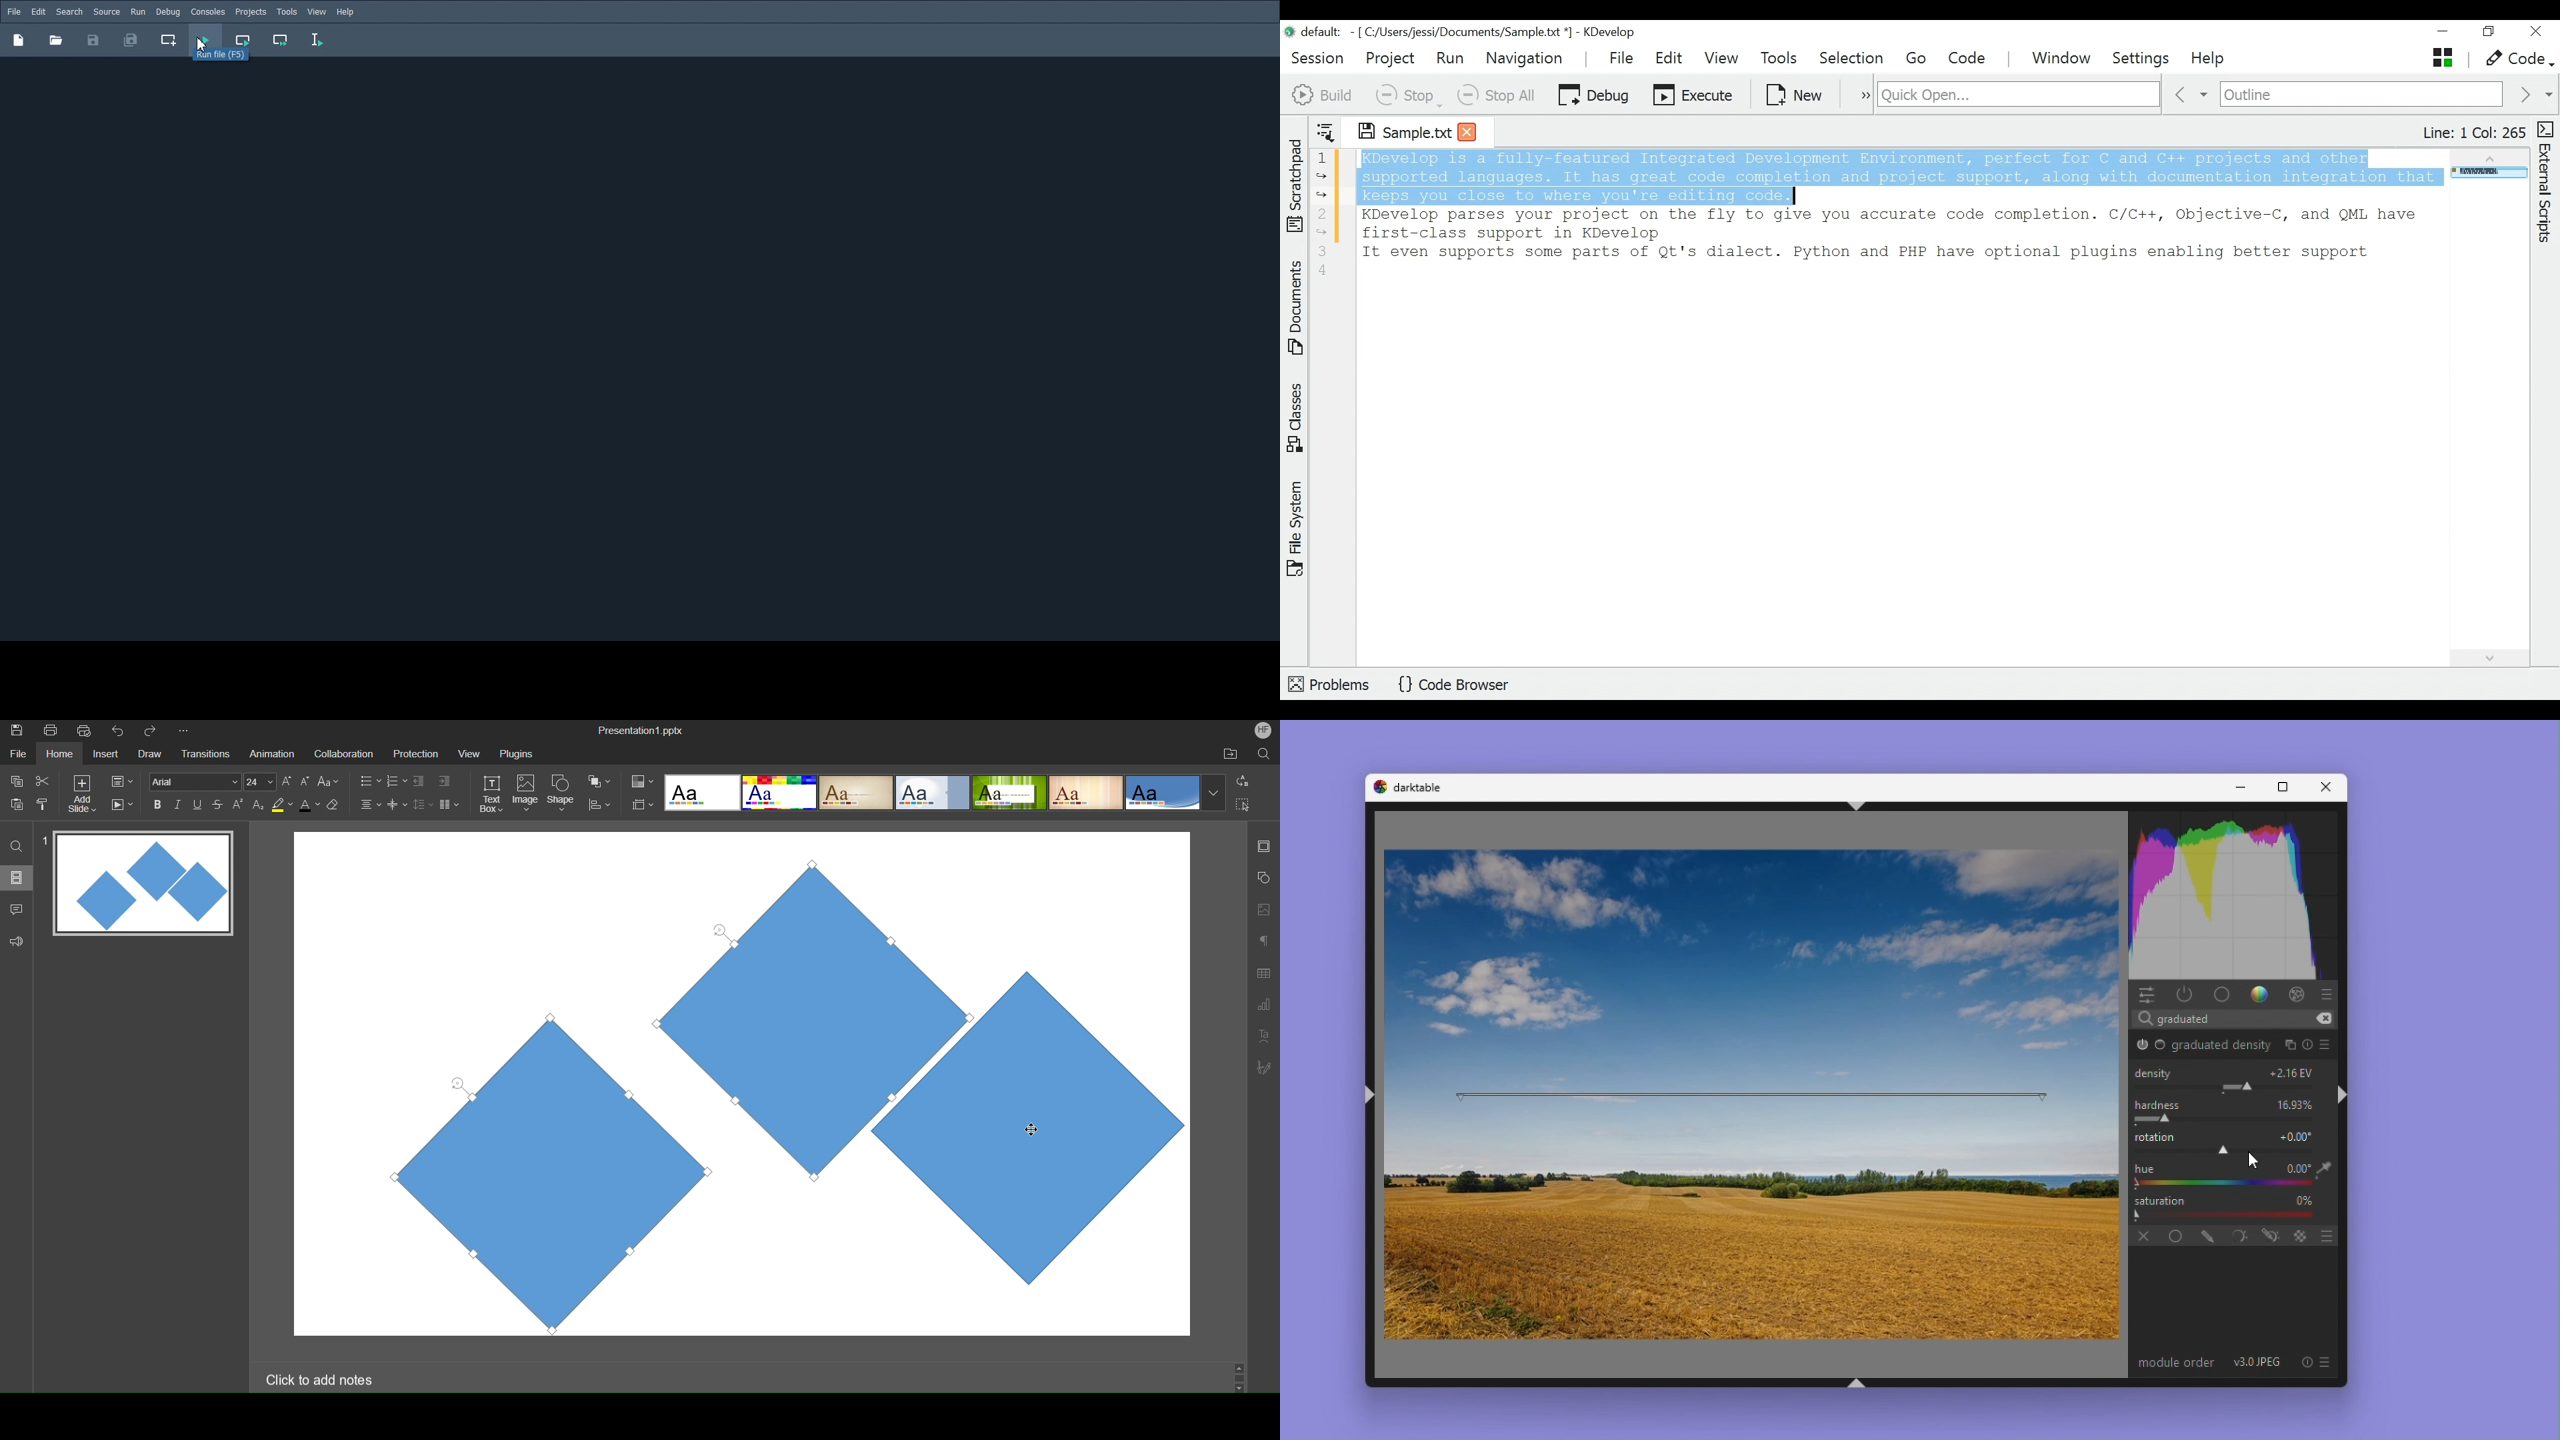  What do you see at coordinates (398, 804) in the screenshot?
I see `Vertical Align` at bounding box center [398, 804].